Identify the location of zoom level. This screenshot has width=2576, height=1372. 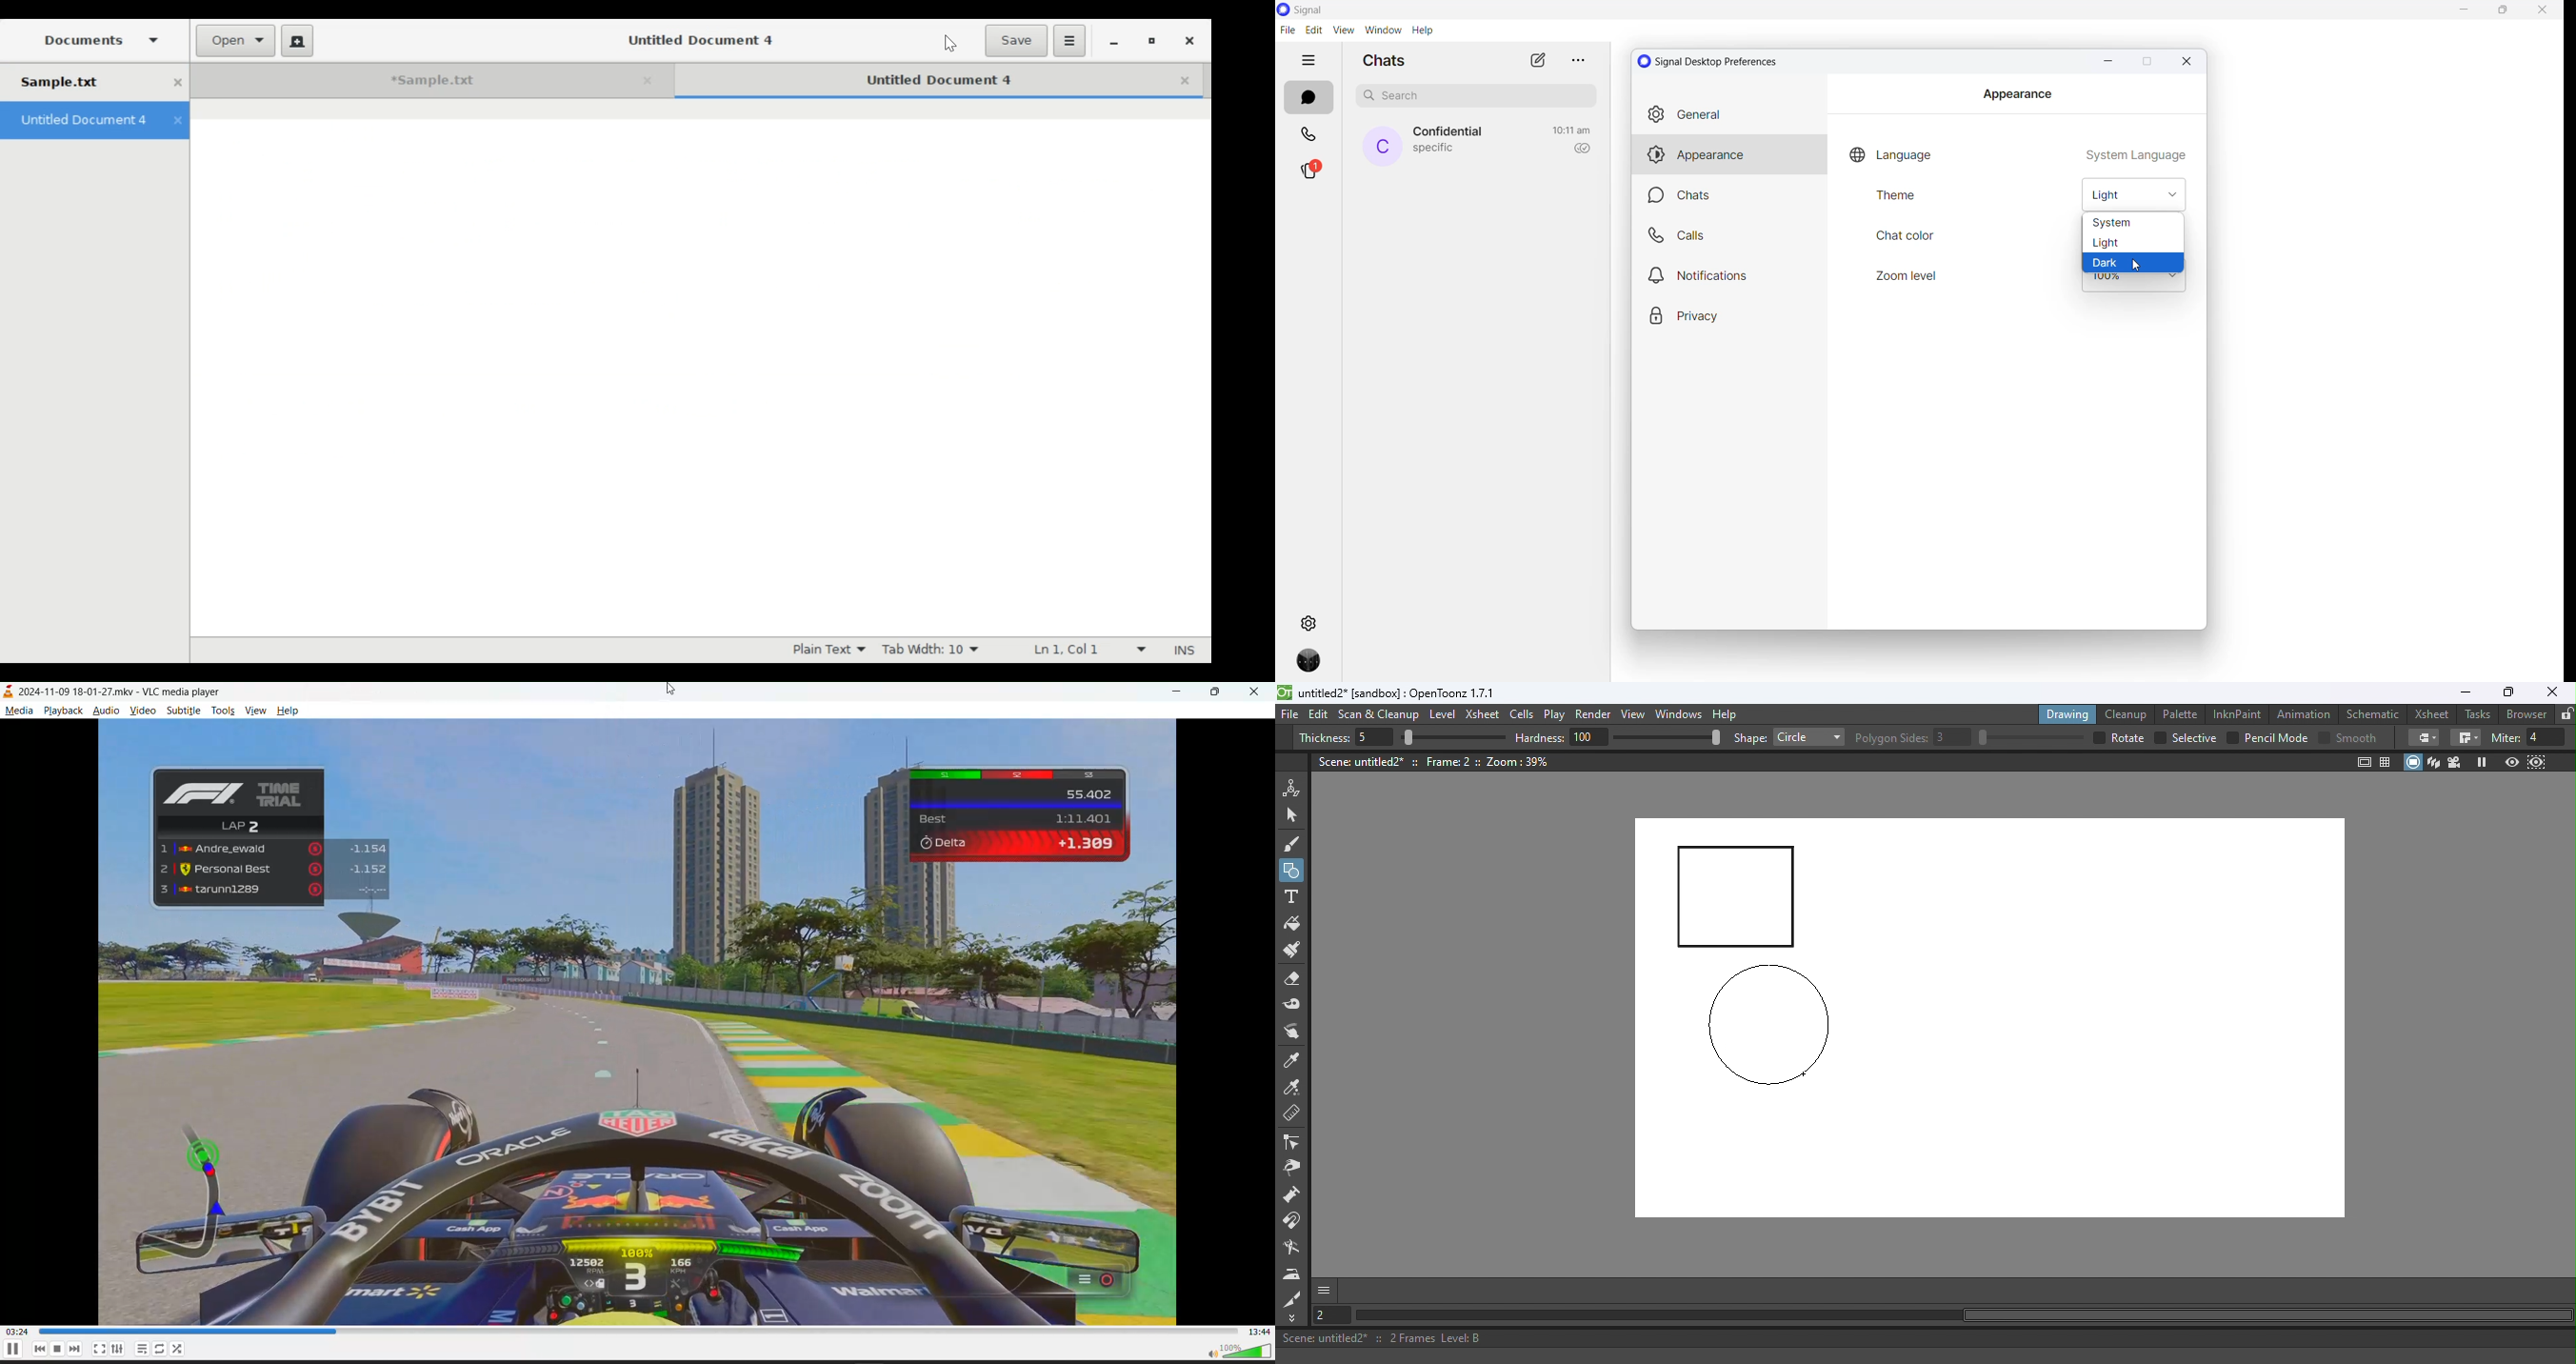
(2134, 285).